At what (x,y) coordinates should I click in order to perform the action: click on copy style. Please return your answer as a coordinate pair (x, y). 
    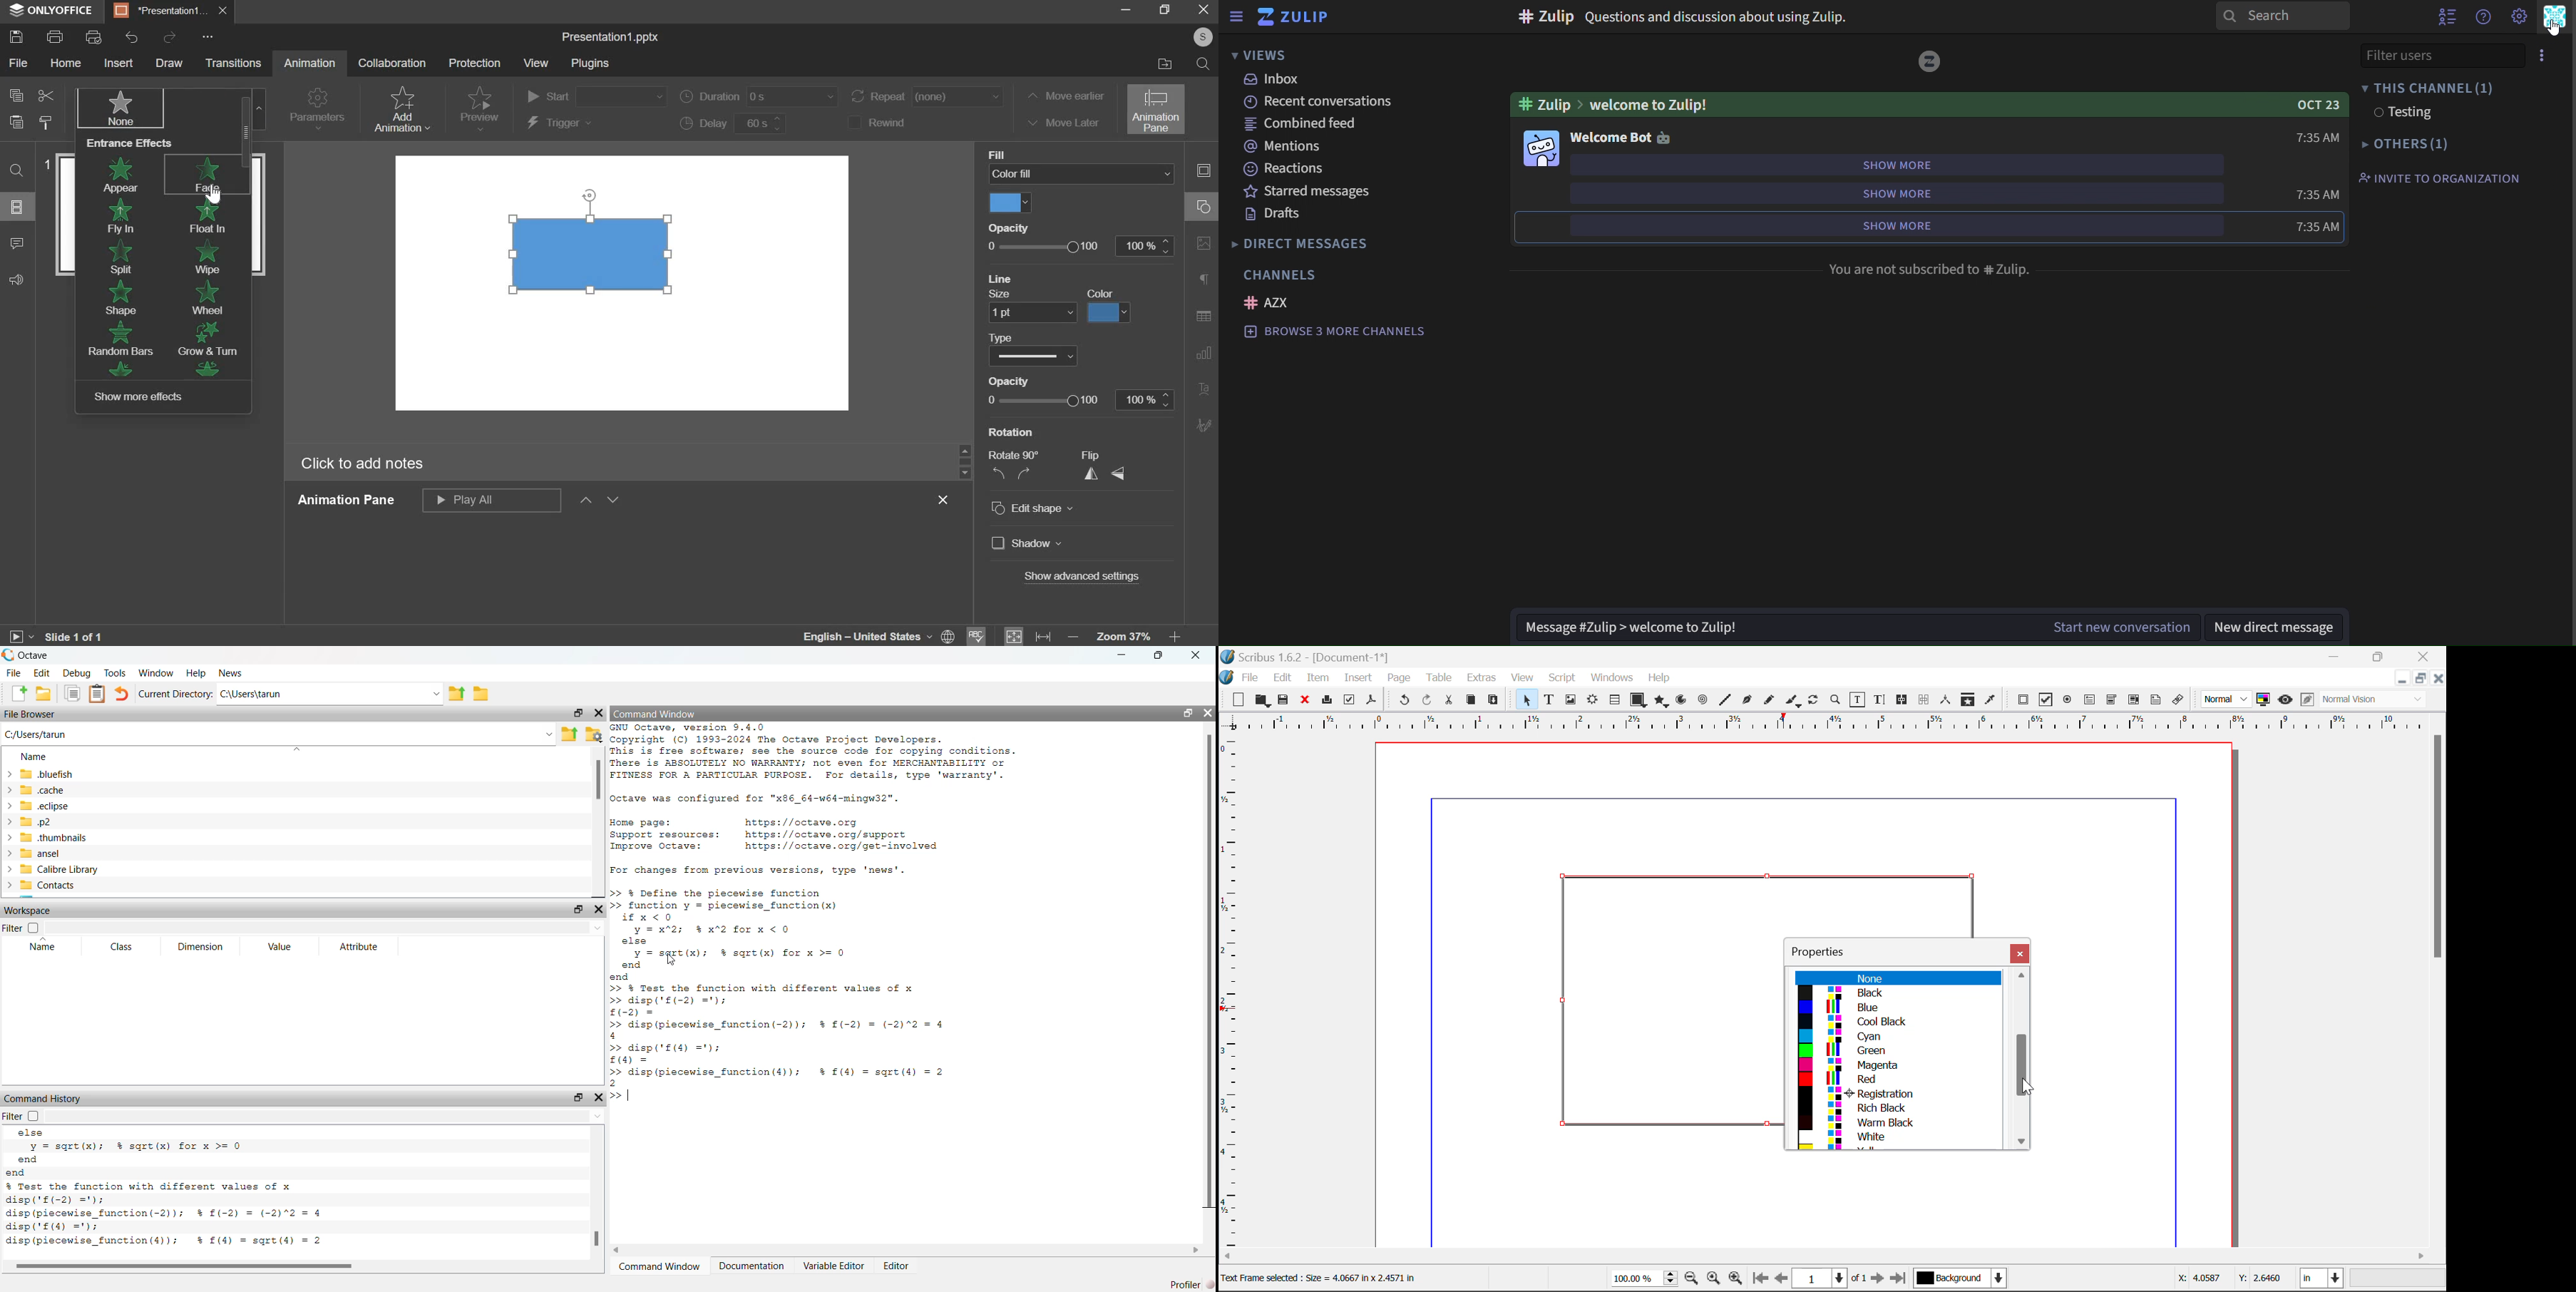
    Looking at the image, I should click on (47, 123).